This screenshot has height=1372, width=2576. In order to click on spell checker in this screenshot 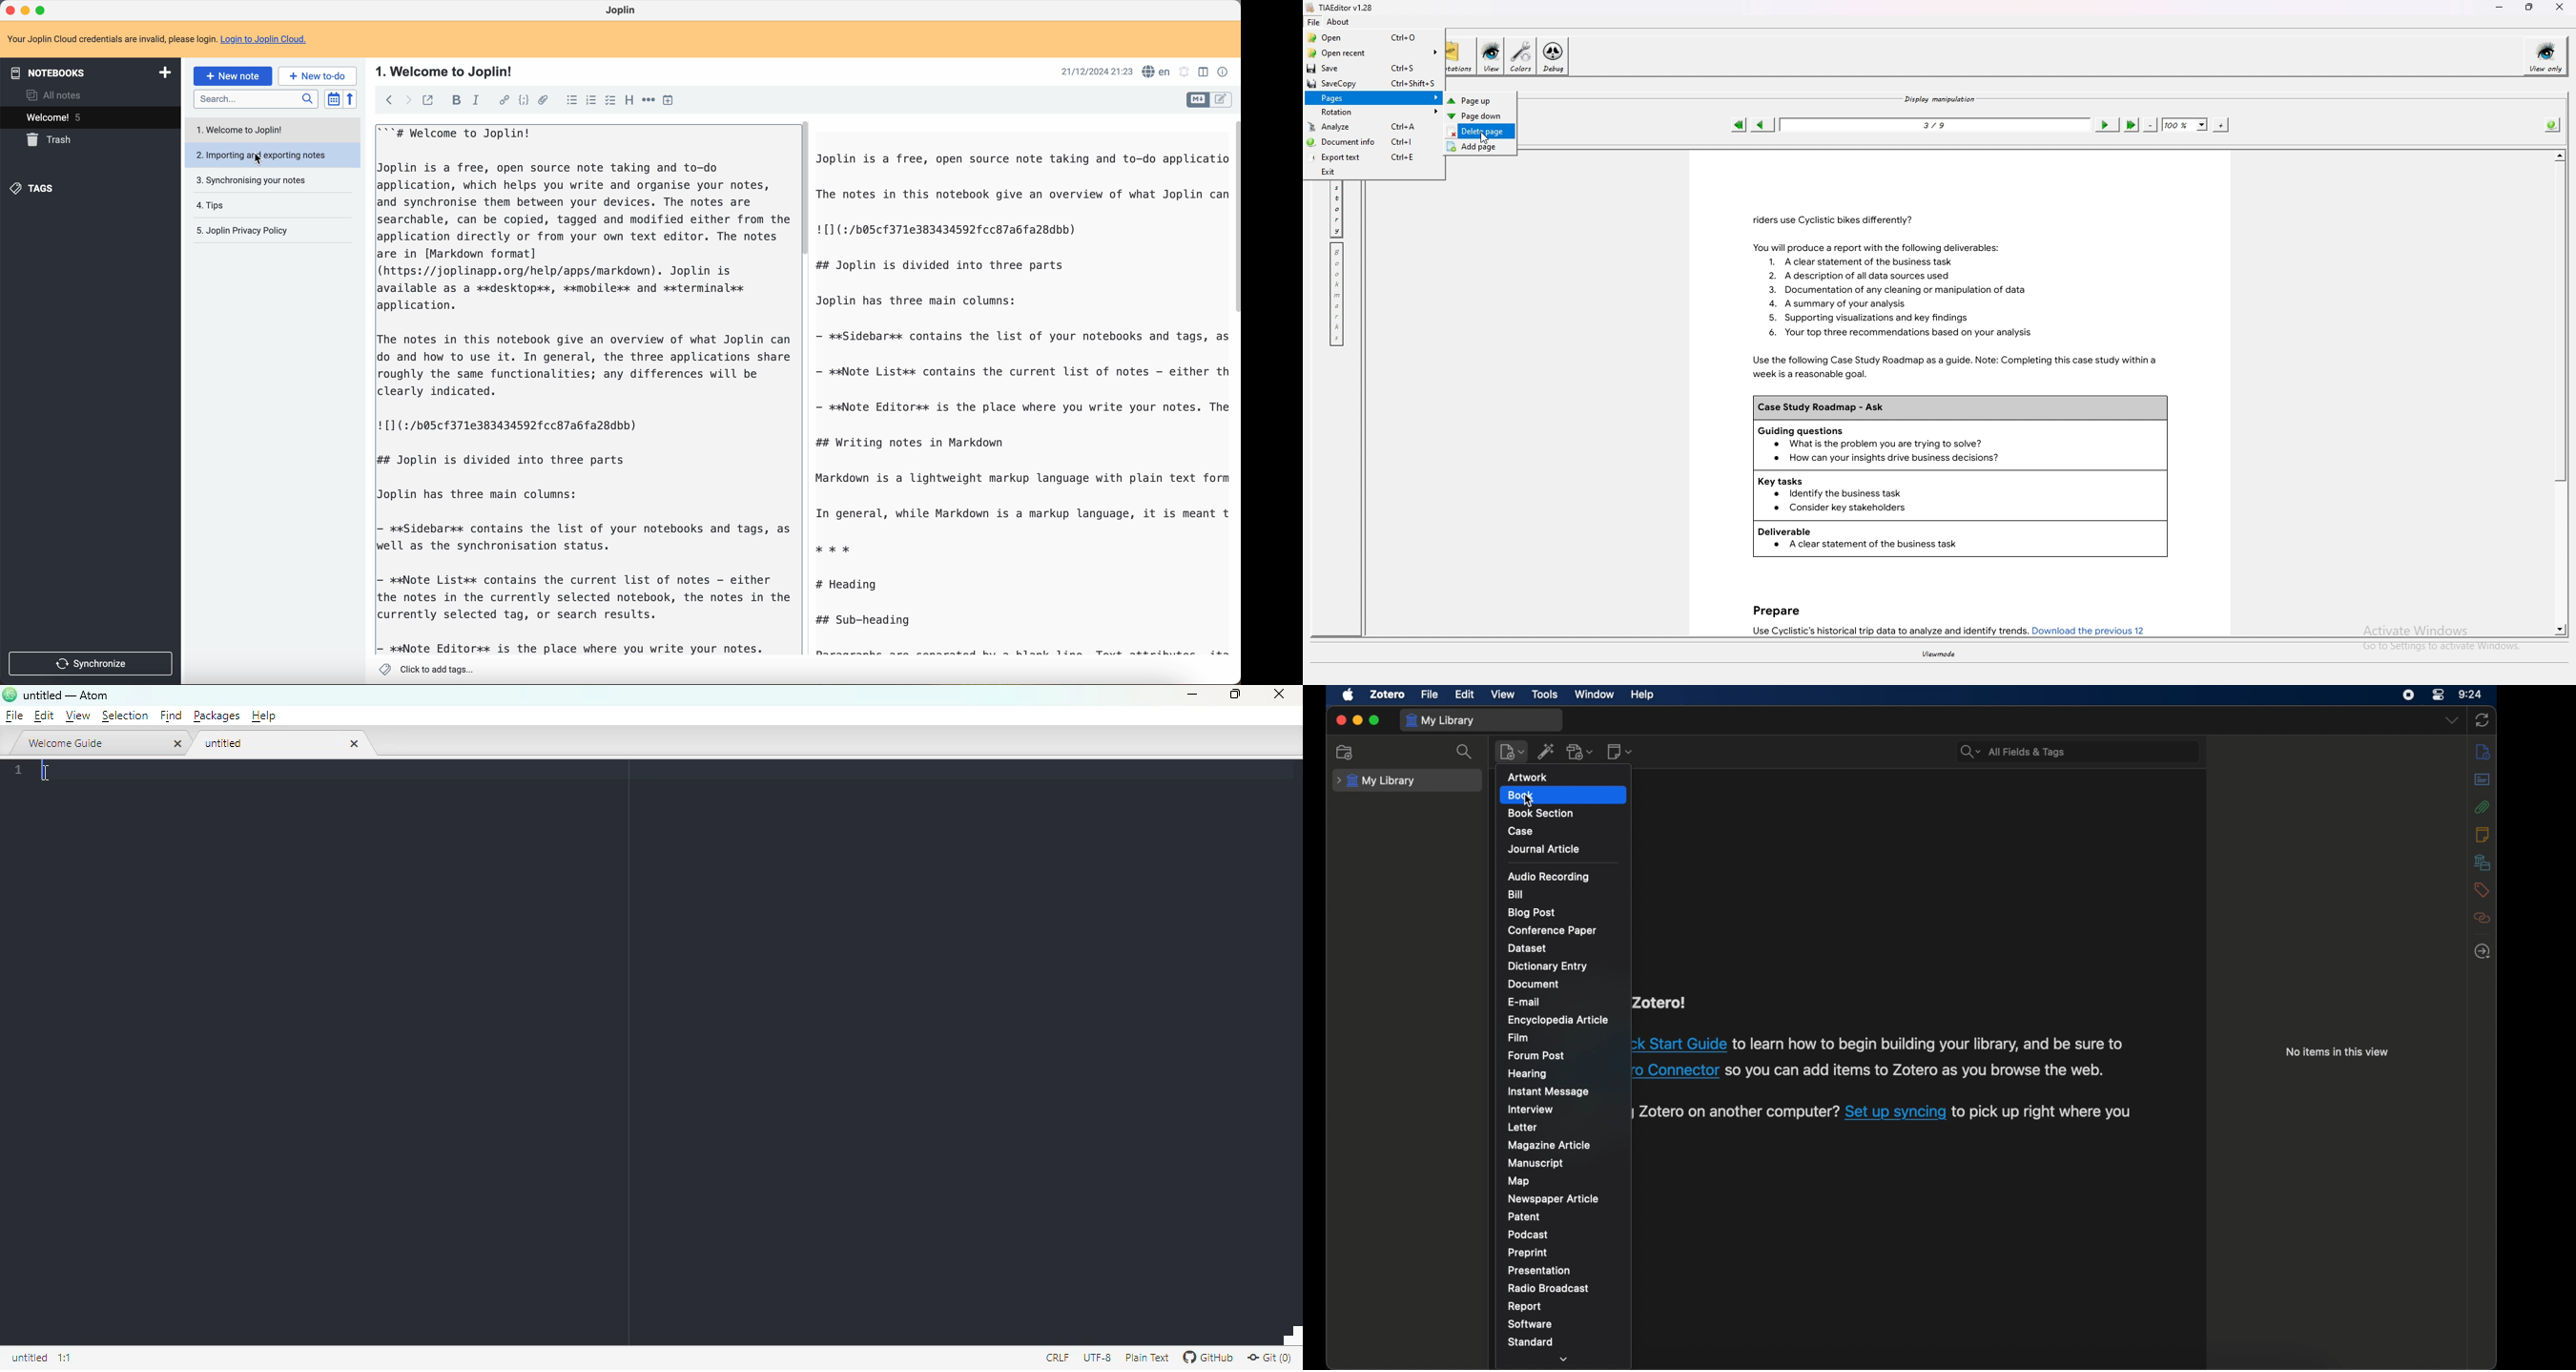, I will do `click(1157, 71)`.